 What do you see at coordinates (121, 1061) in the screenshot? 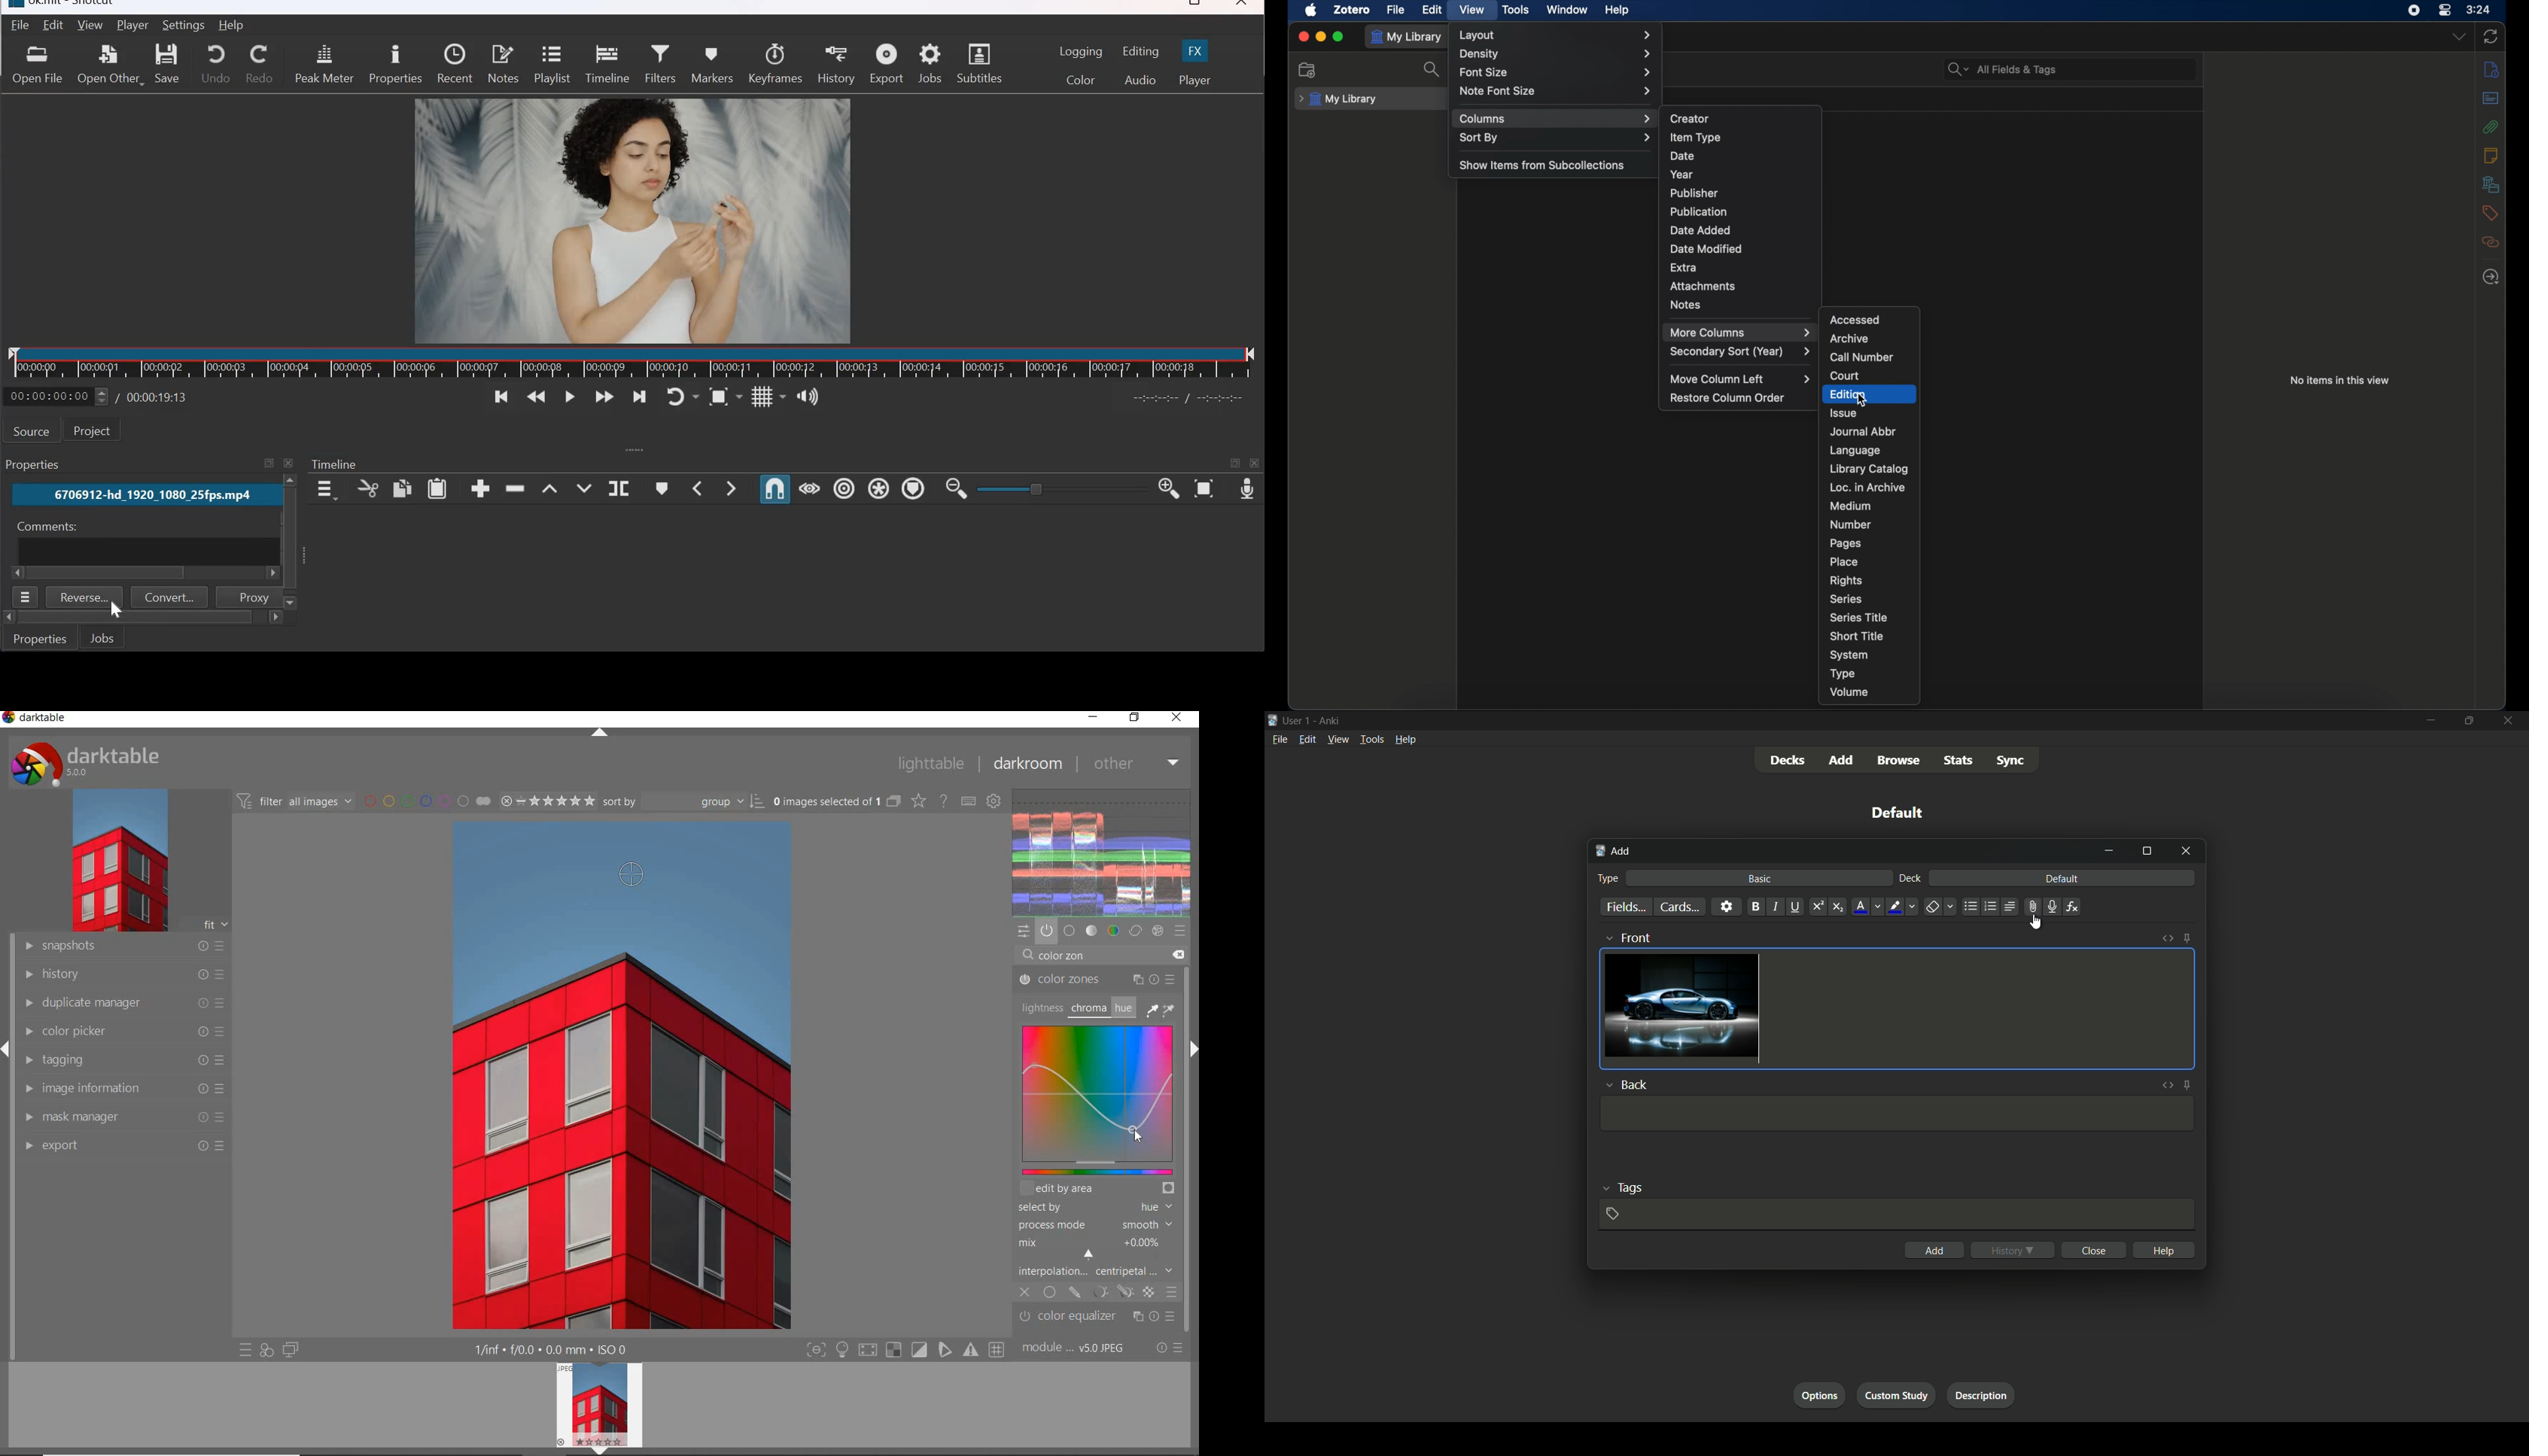
I see `tagging` at bounding box center [121, 1061].